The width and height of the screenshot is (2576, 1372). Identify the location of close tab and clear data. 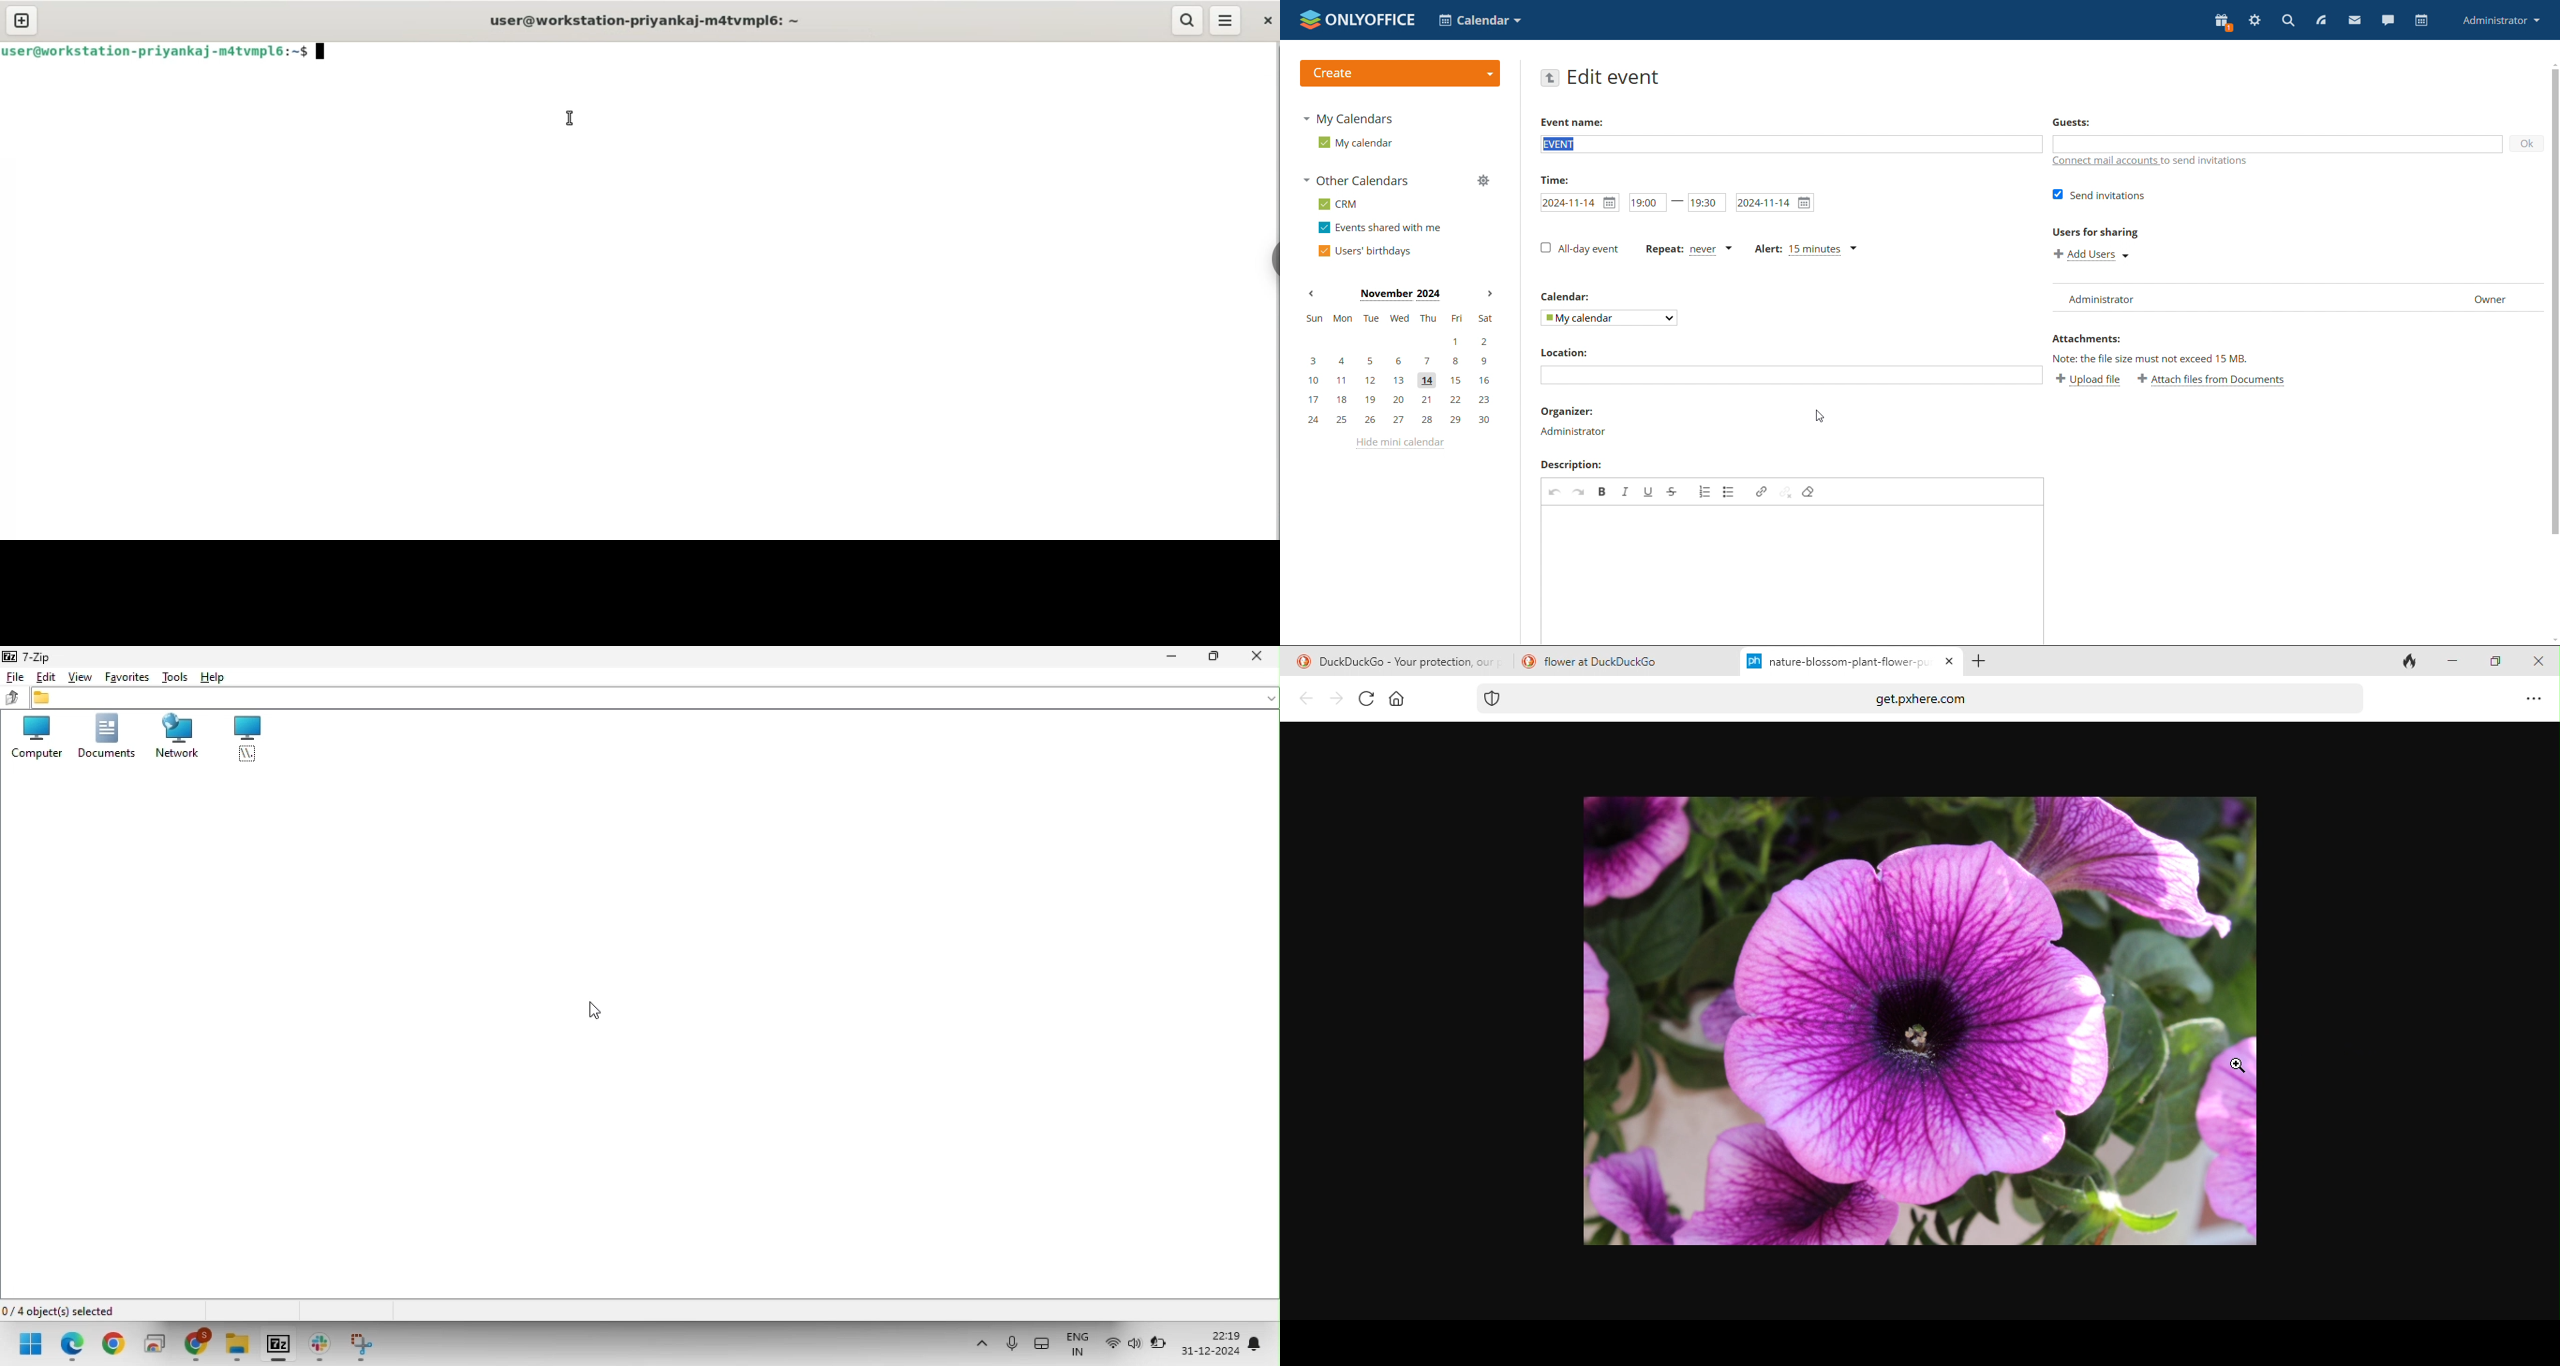
(2401, 664).